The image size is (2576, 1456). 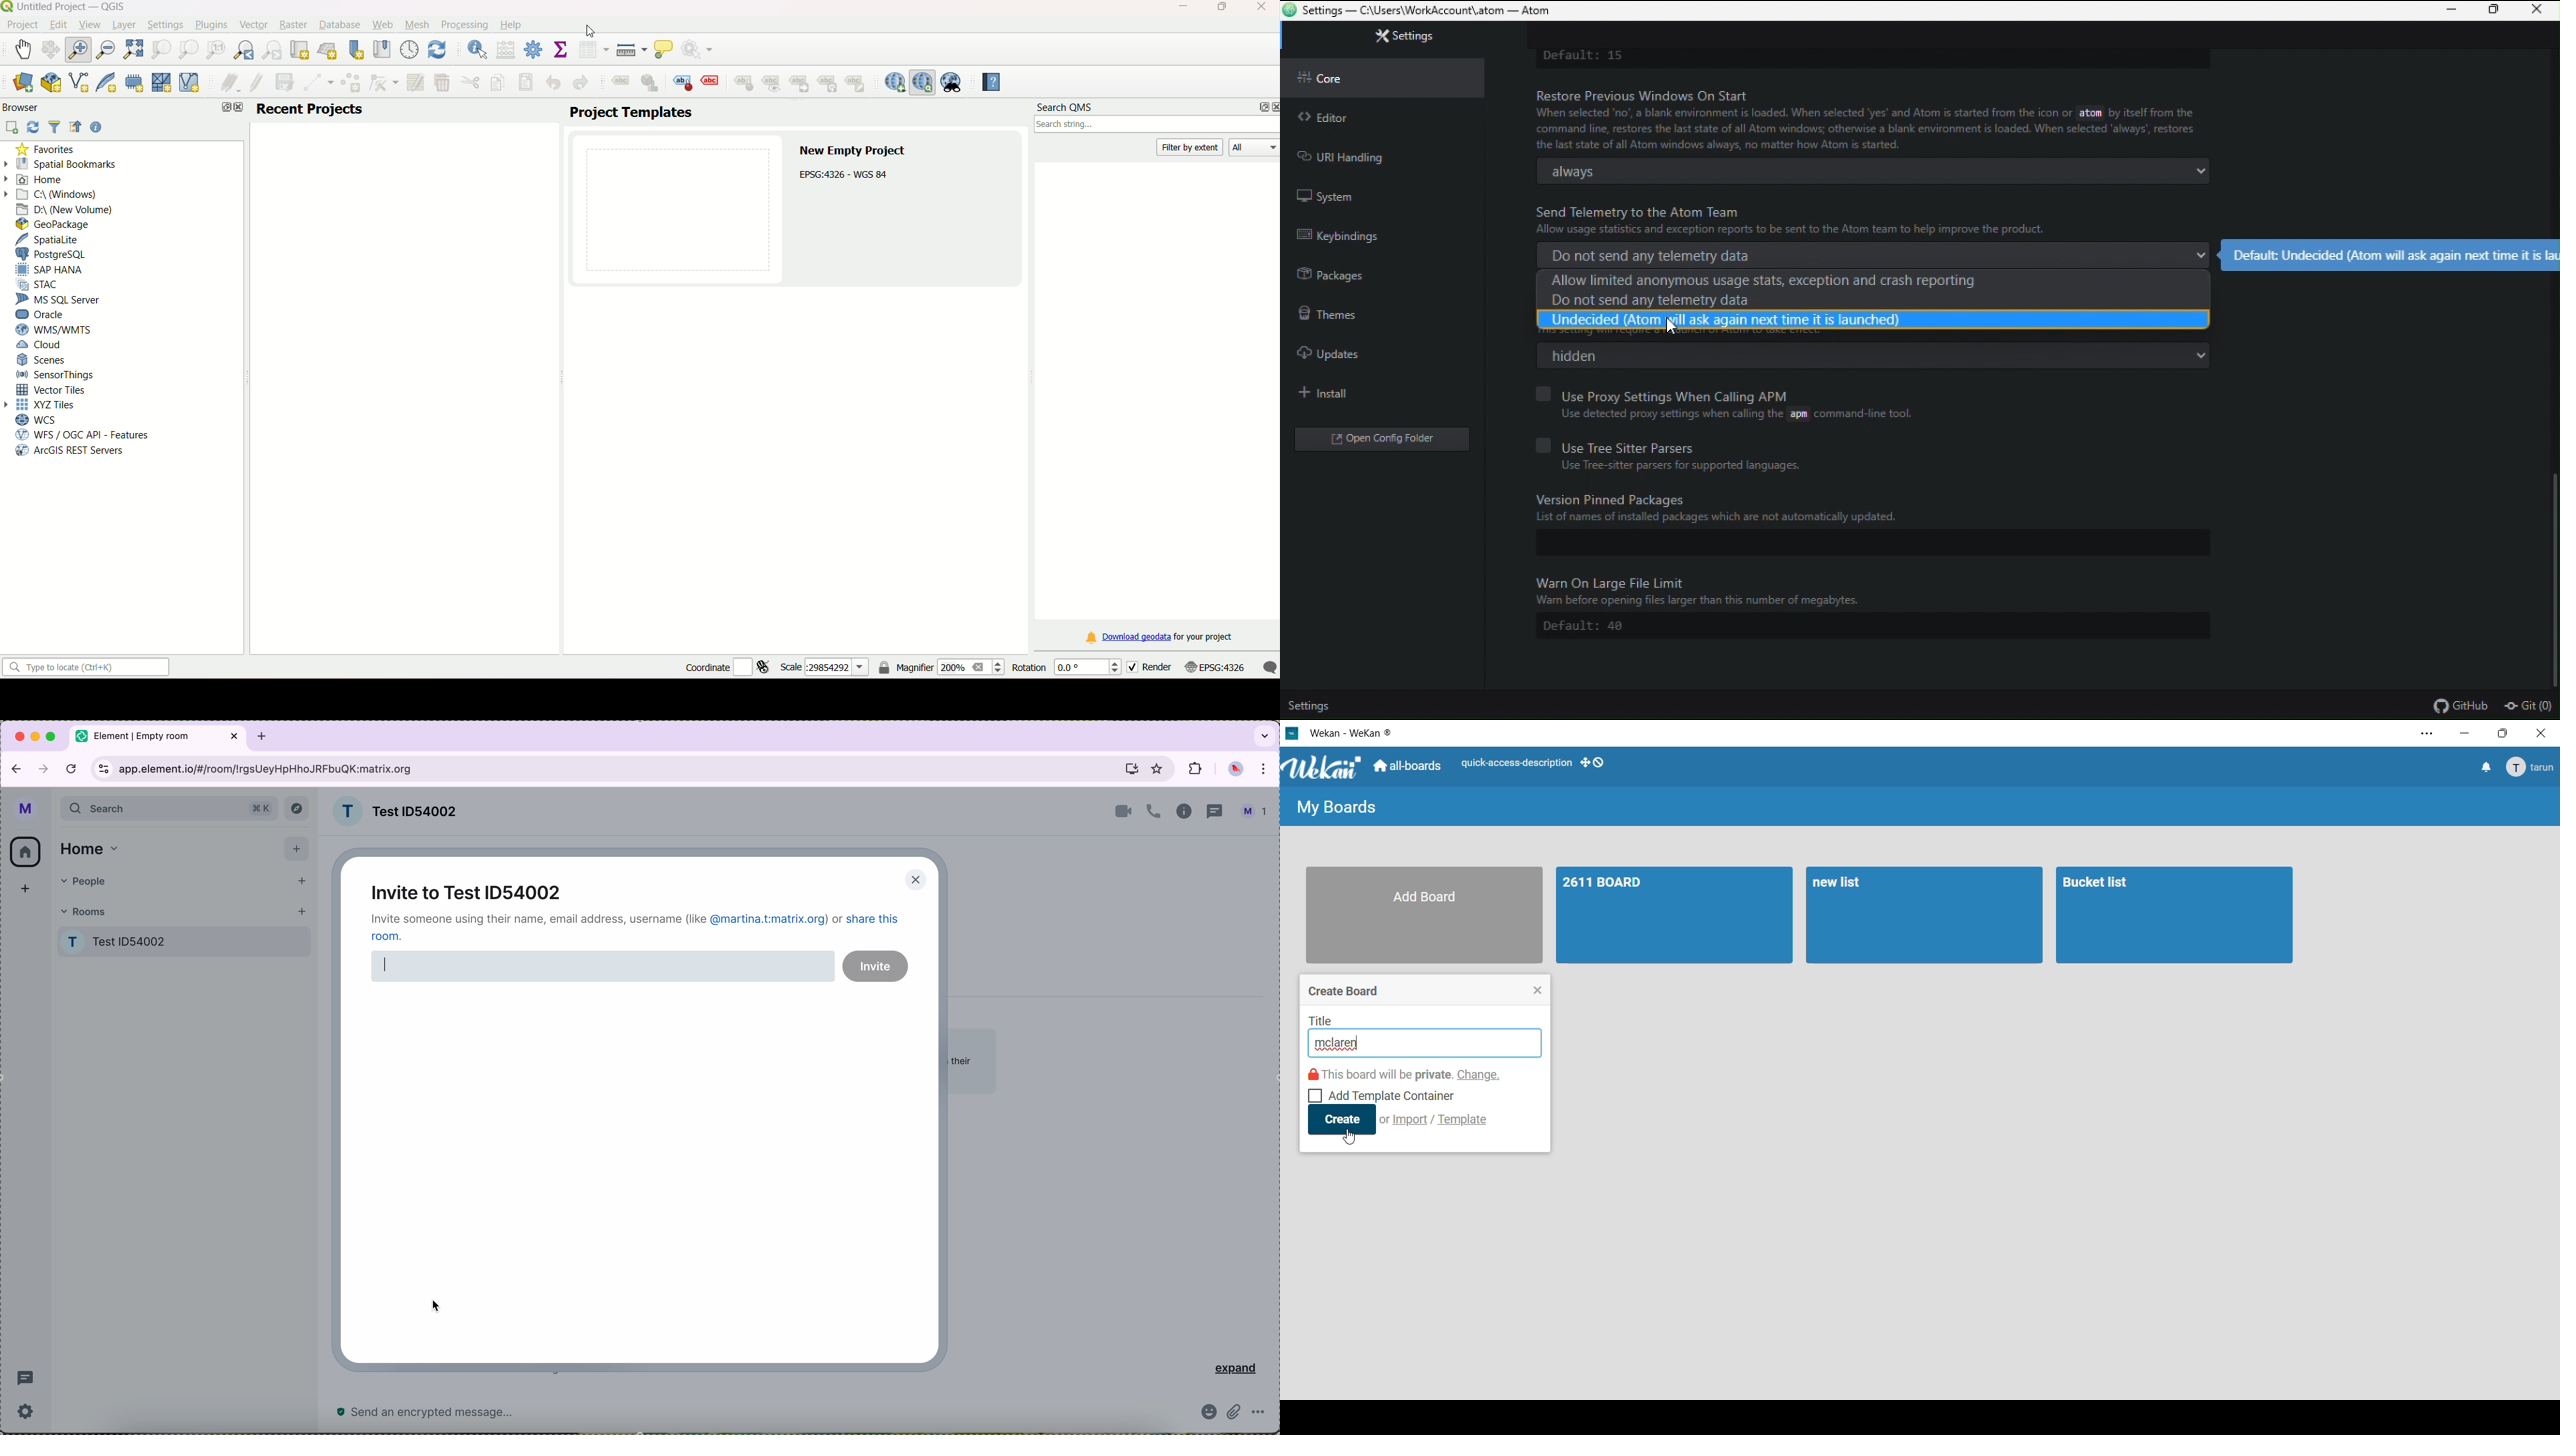 What do you see at coordinates (42, 769) in the screenshot?
I see `navigate foward` at bounding box center [42, 769].